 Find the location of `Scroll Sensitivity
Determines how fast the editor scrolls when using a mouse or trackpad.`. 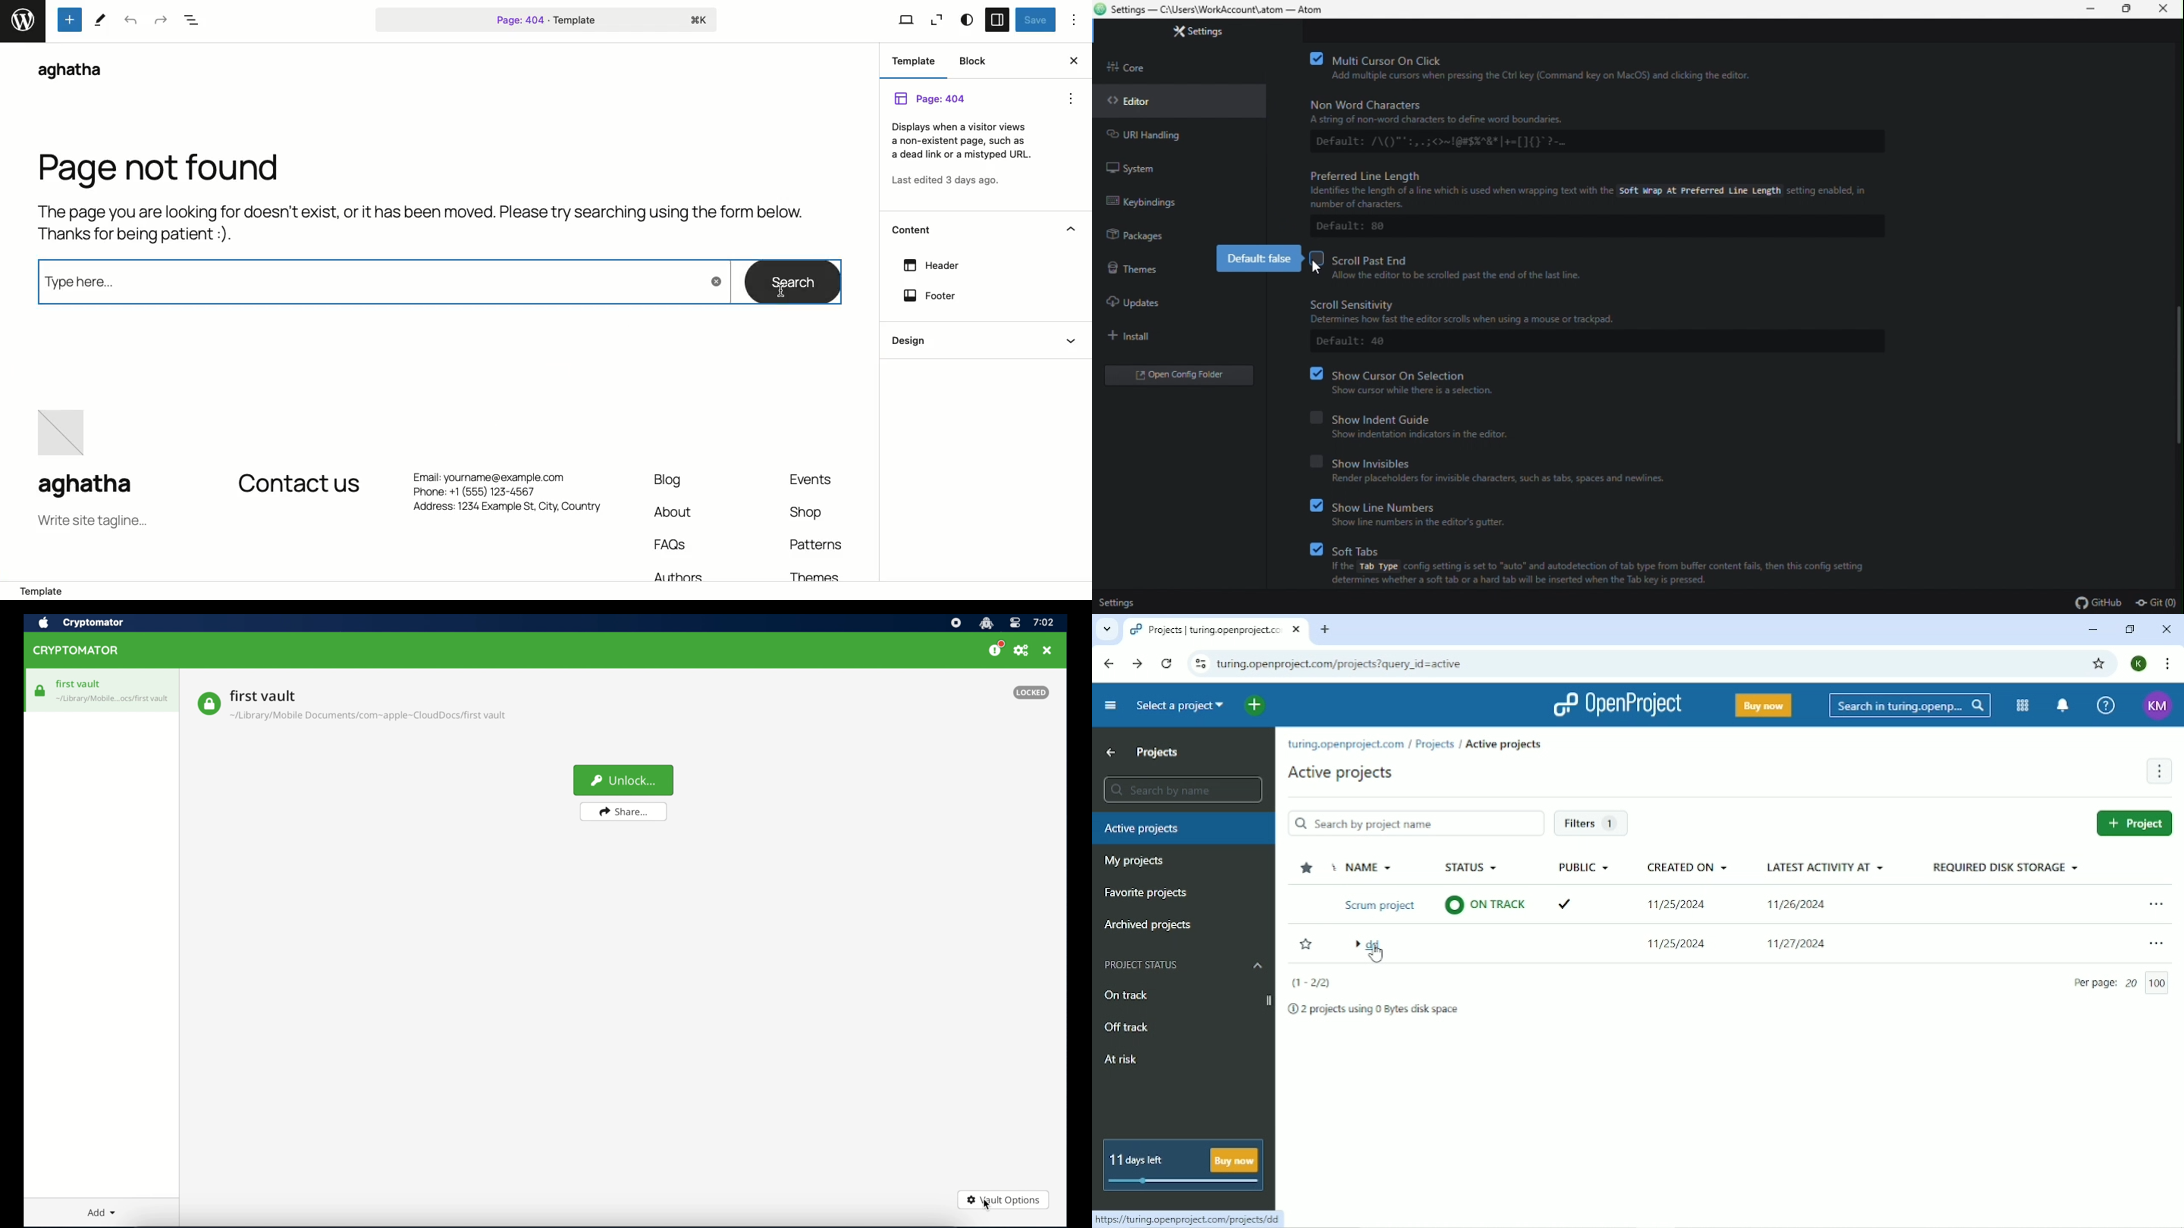

Scroll Sensitivity
Determines how fast the editor scrolls when using a mouse or trackpad. is located at coordinates (1498, 311).